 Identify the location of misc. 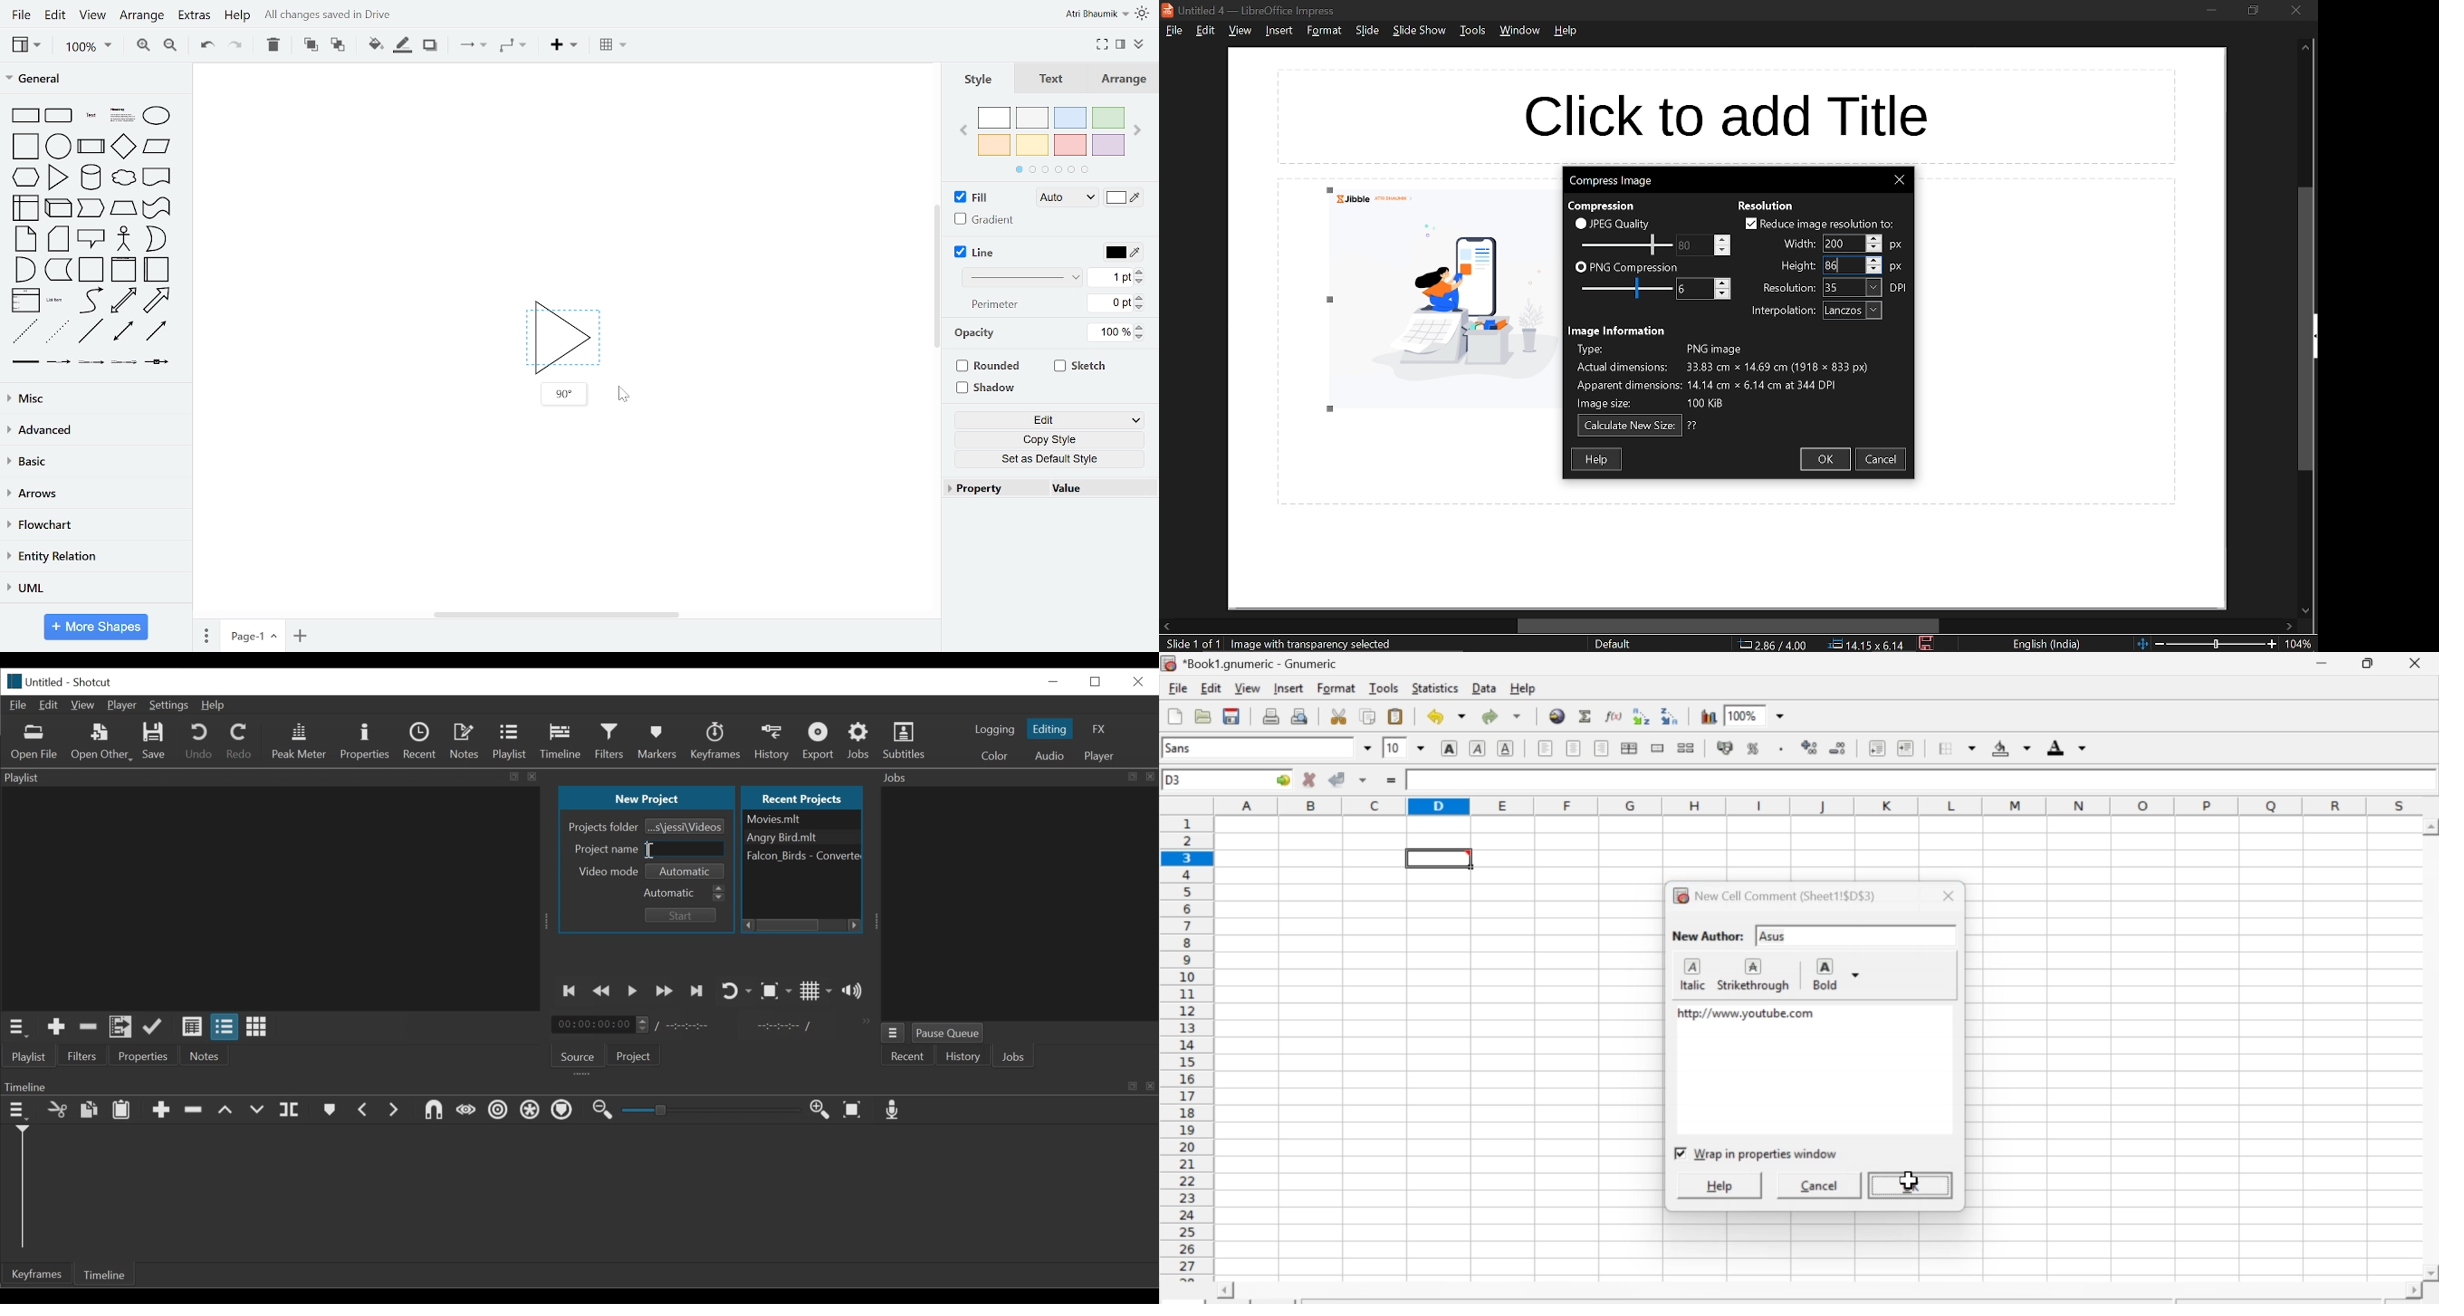
(92, 400).